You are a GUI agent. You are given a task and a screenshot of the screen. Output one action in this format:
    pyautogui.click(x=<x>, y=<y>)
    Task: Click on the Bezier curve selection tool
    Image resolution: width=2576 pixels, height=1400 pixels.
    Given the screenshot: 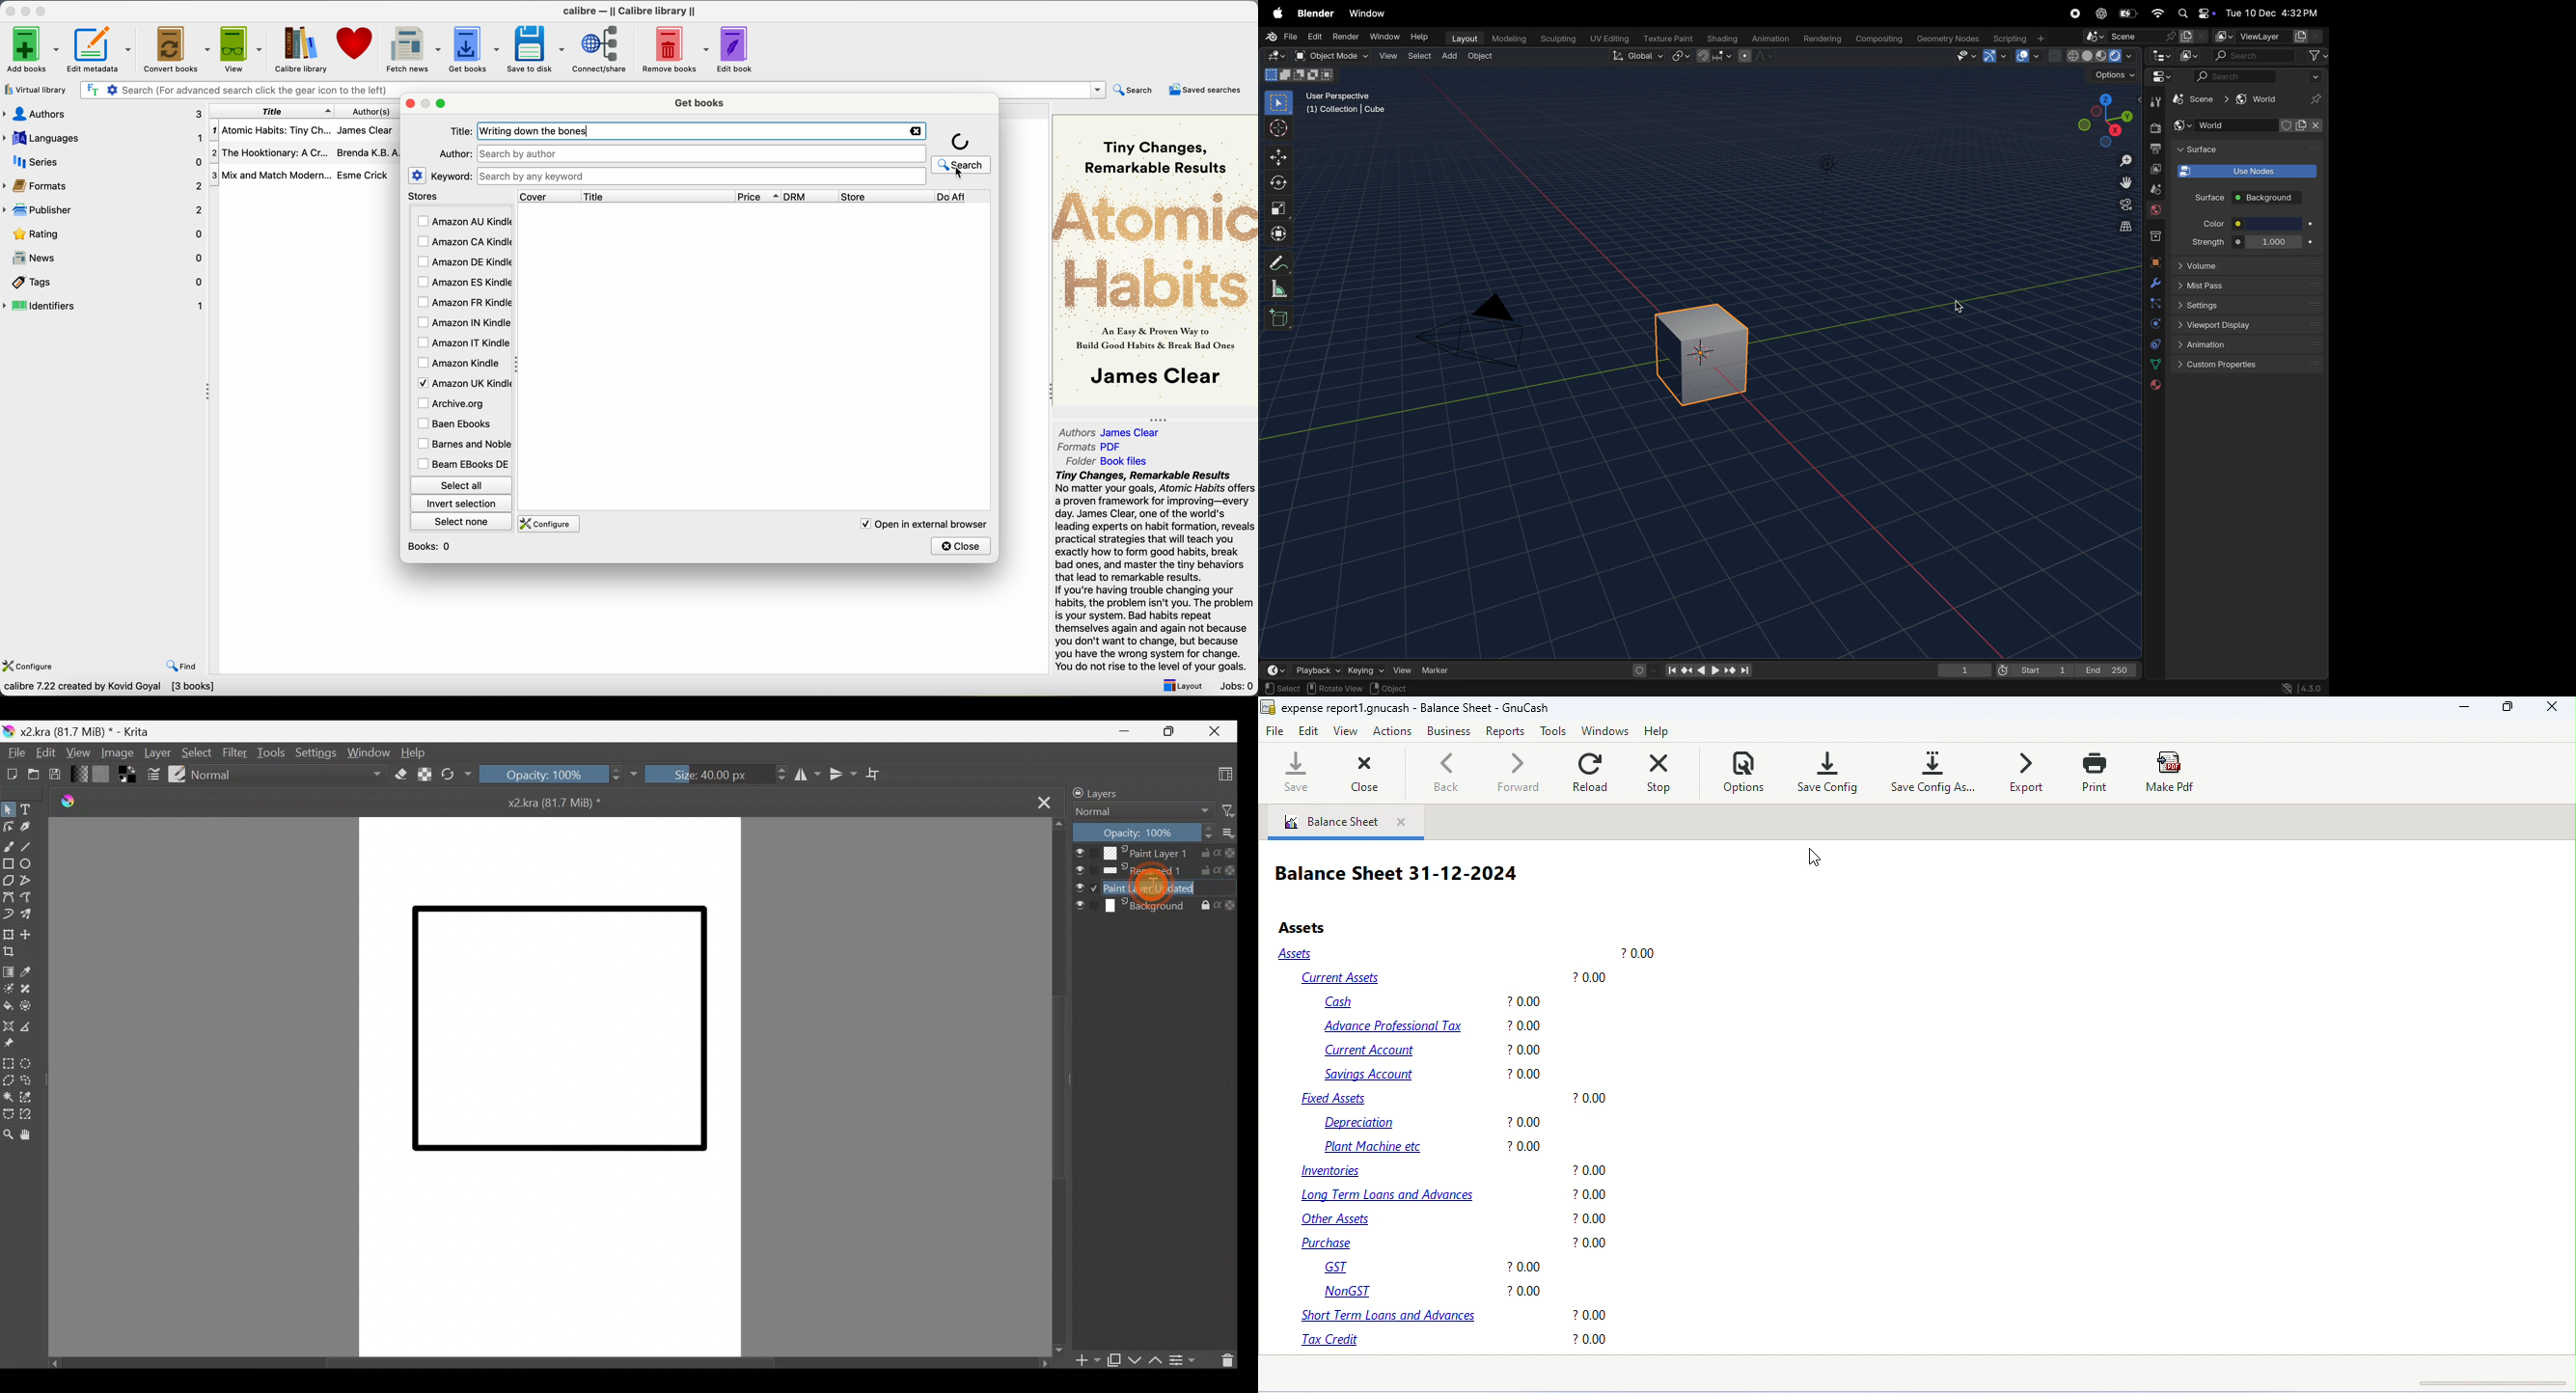 What is the action you would take?
    pyautogui.click(x=8, y=1112)
    